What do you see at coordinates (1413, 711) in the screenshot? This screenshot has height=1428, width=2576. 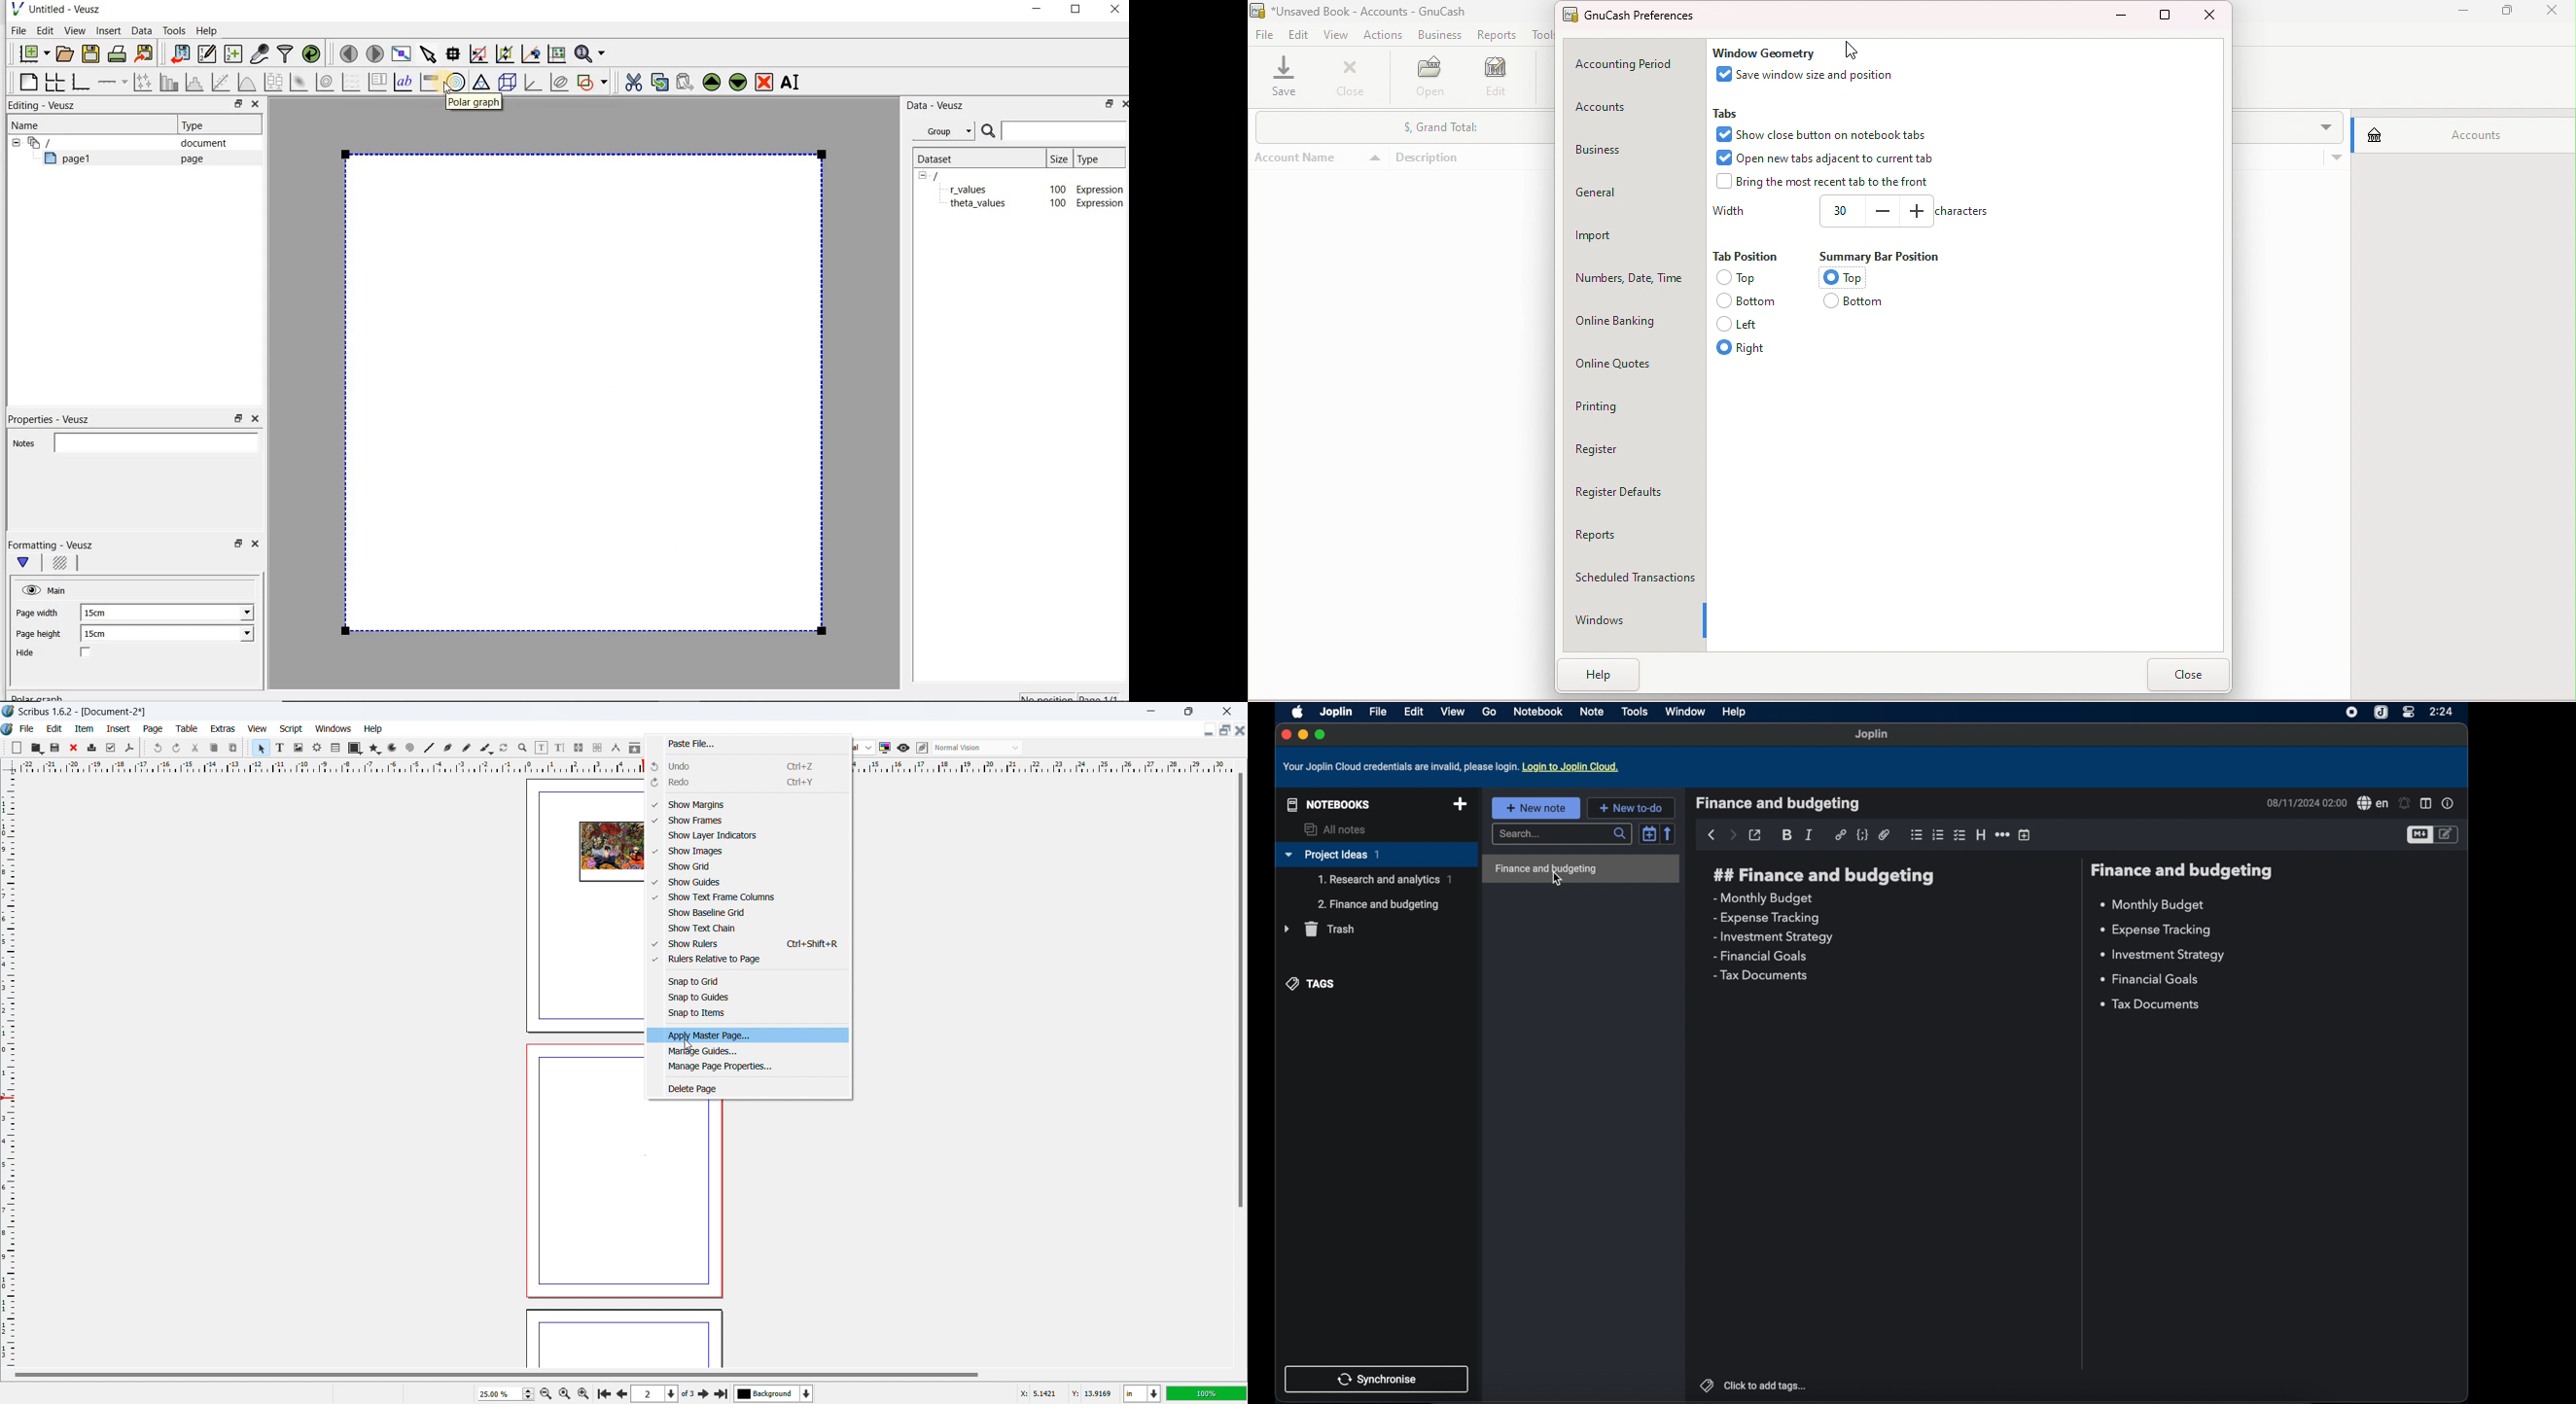 I see `edit` at bounding box center [1413, 711].